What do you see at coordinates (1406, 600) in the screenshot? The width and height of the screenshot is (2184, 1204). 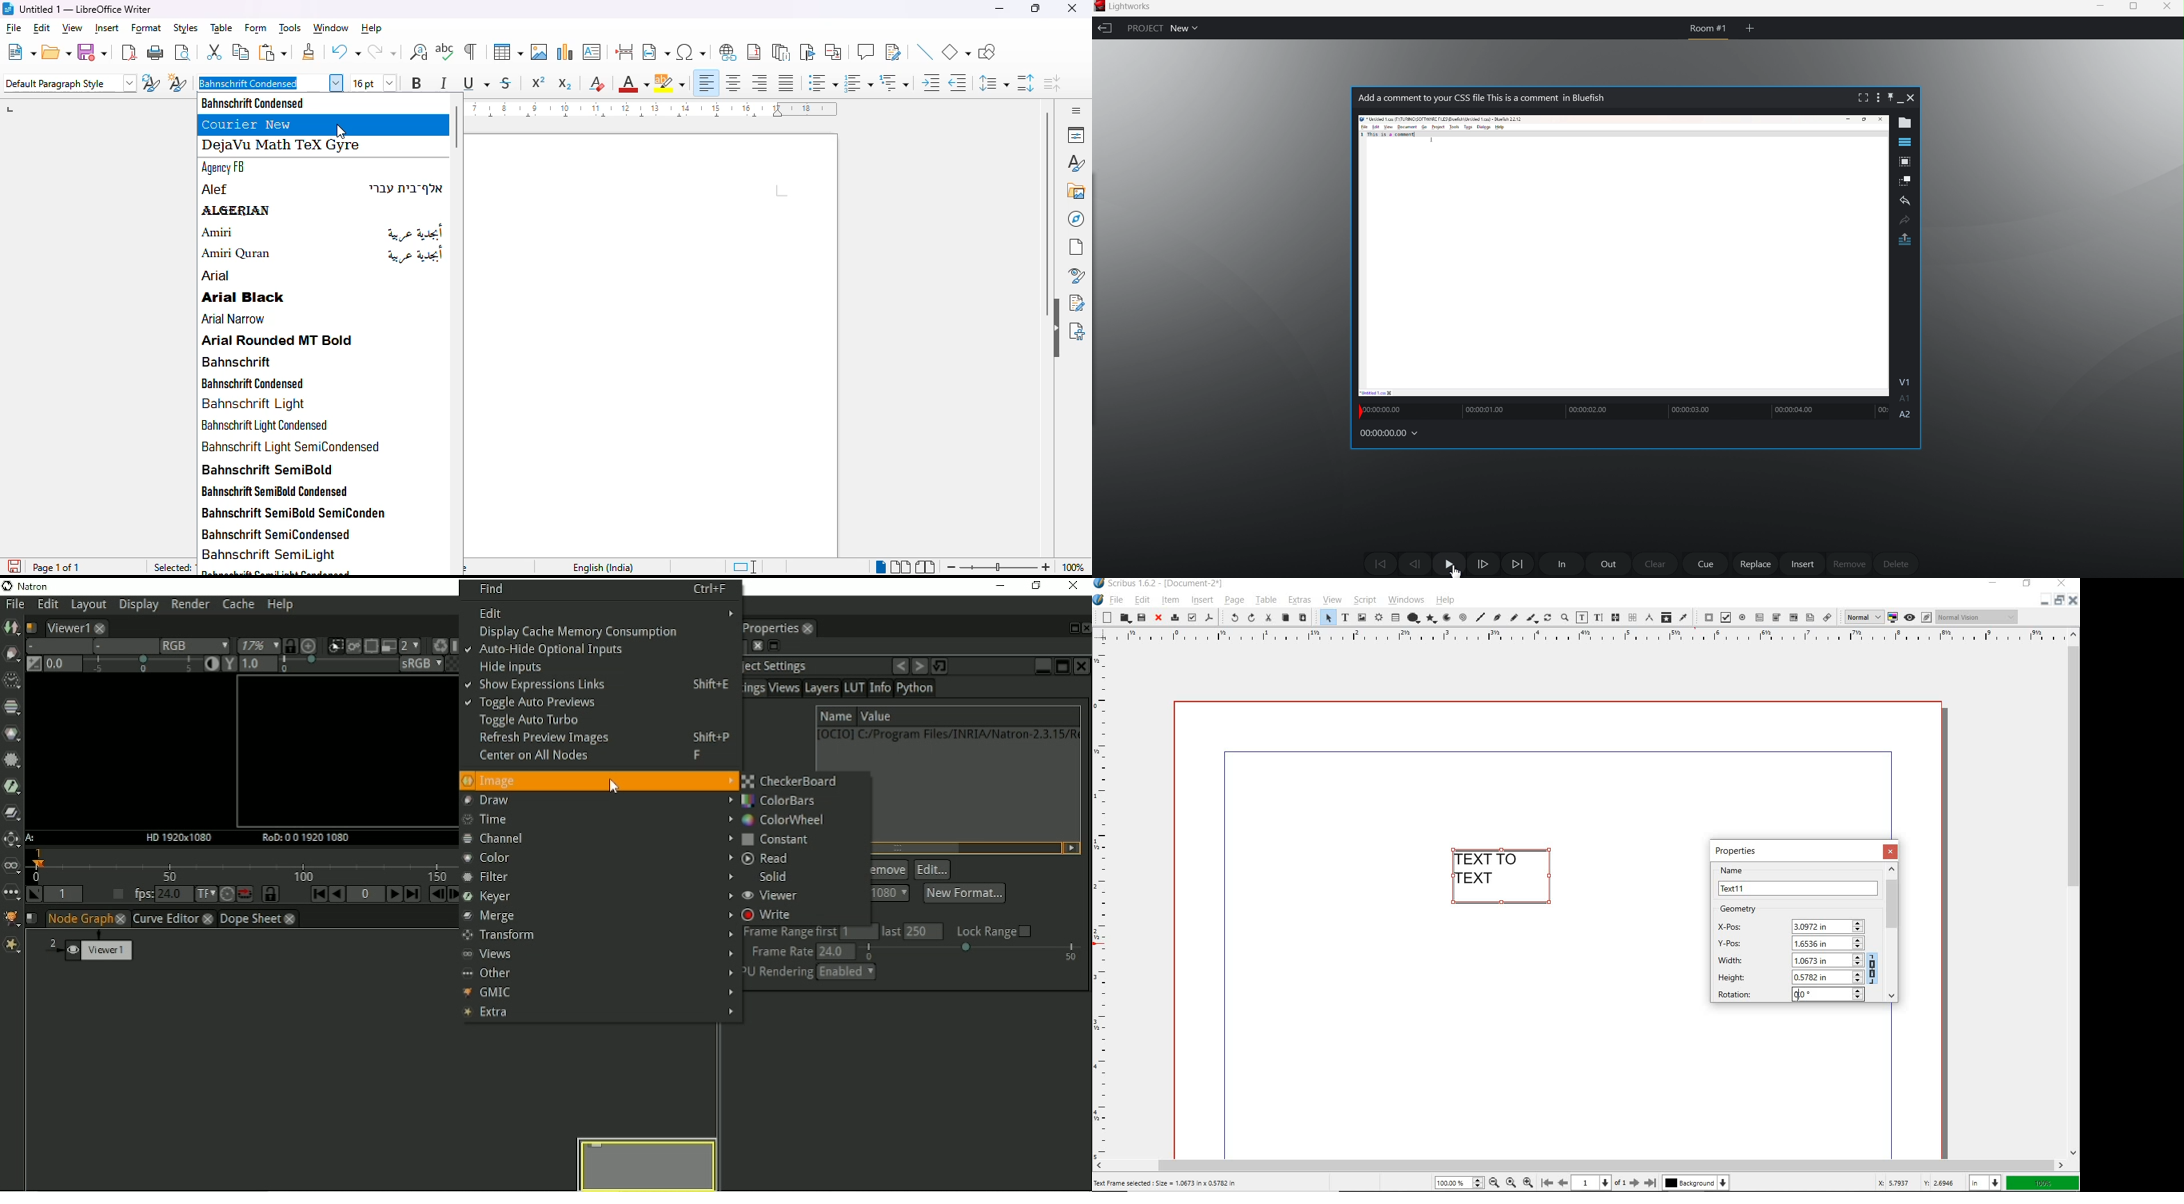 I see `windows` at bounding box center [1406, 600].